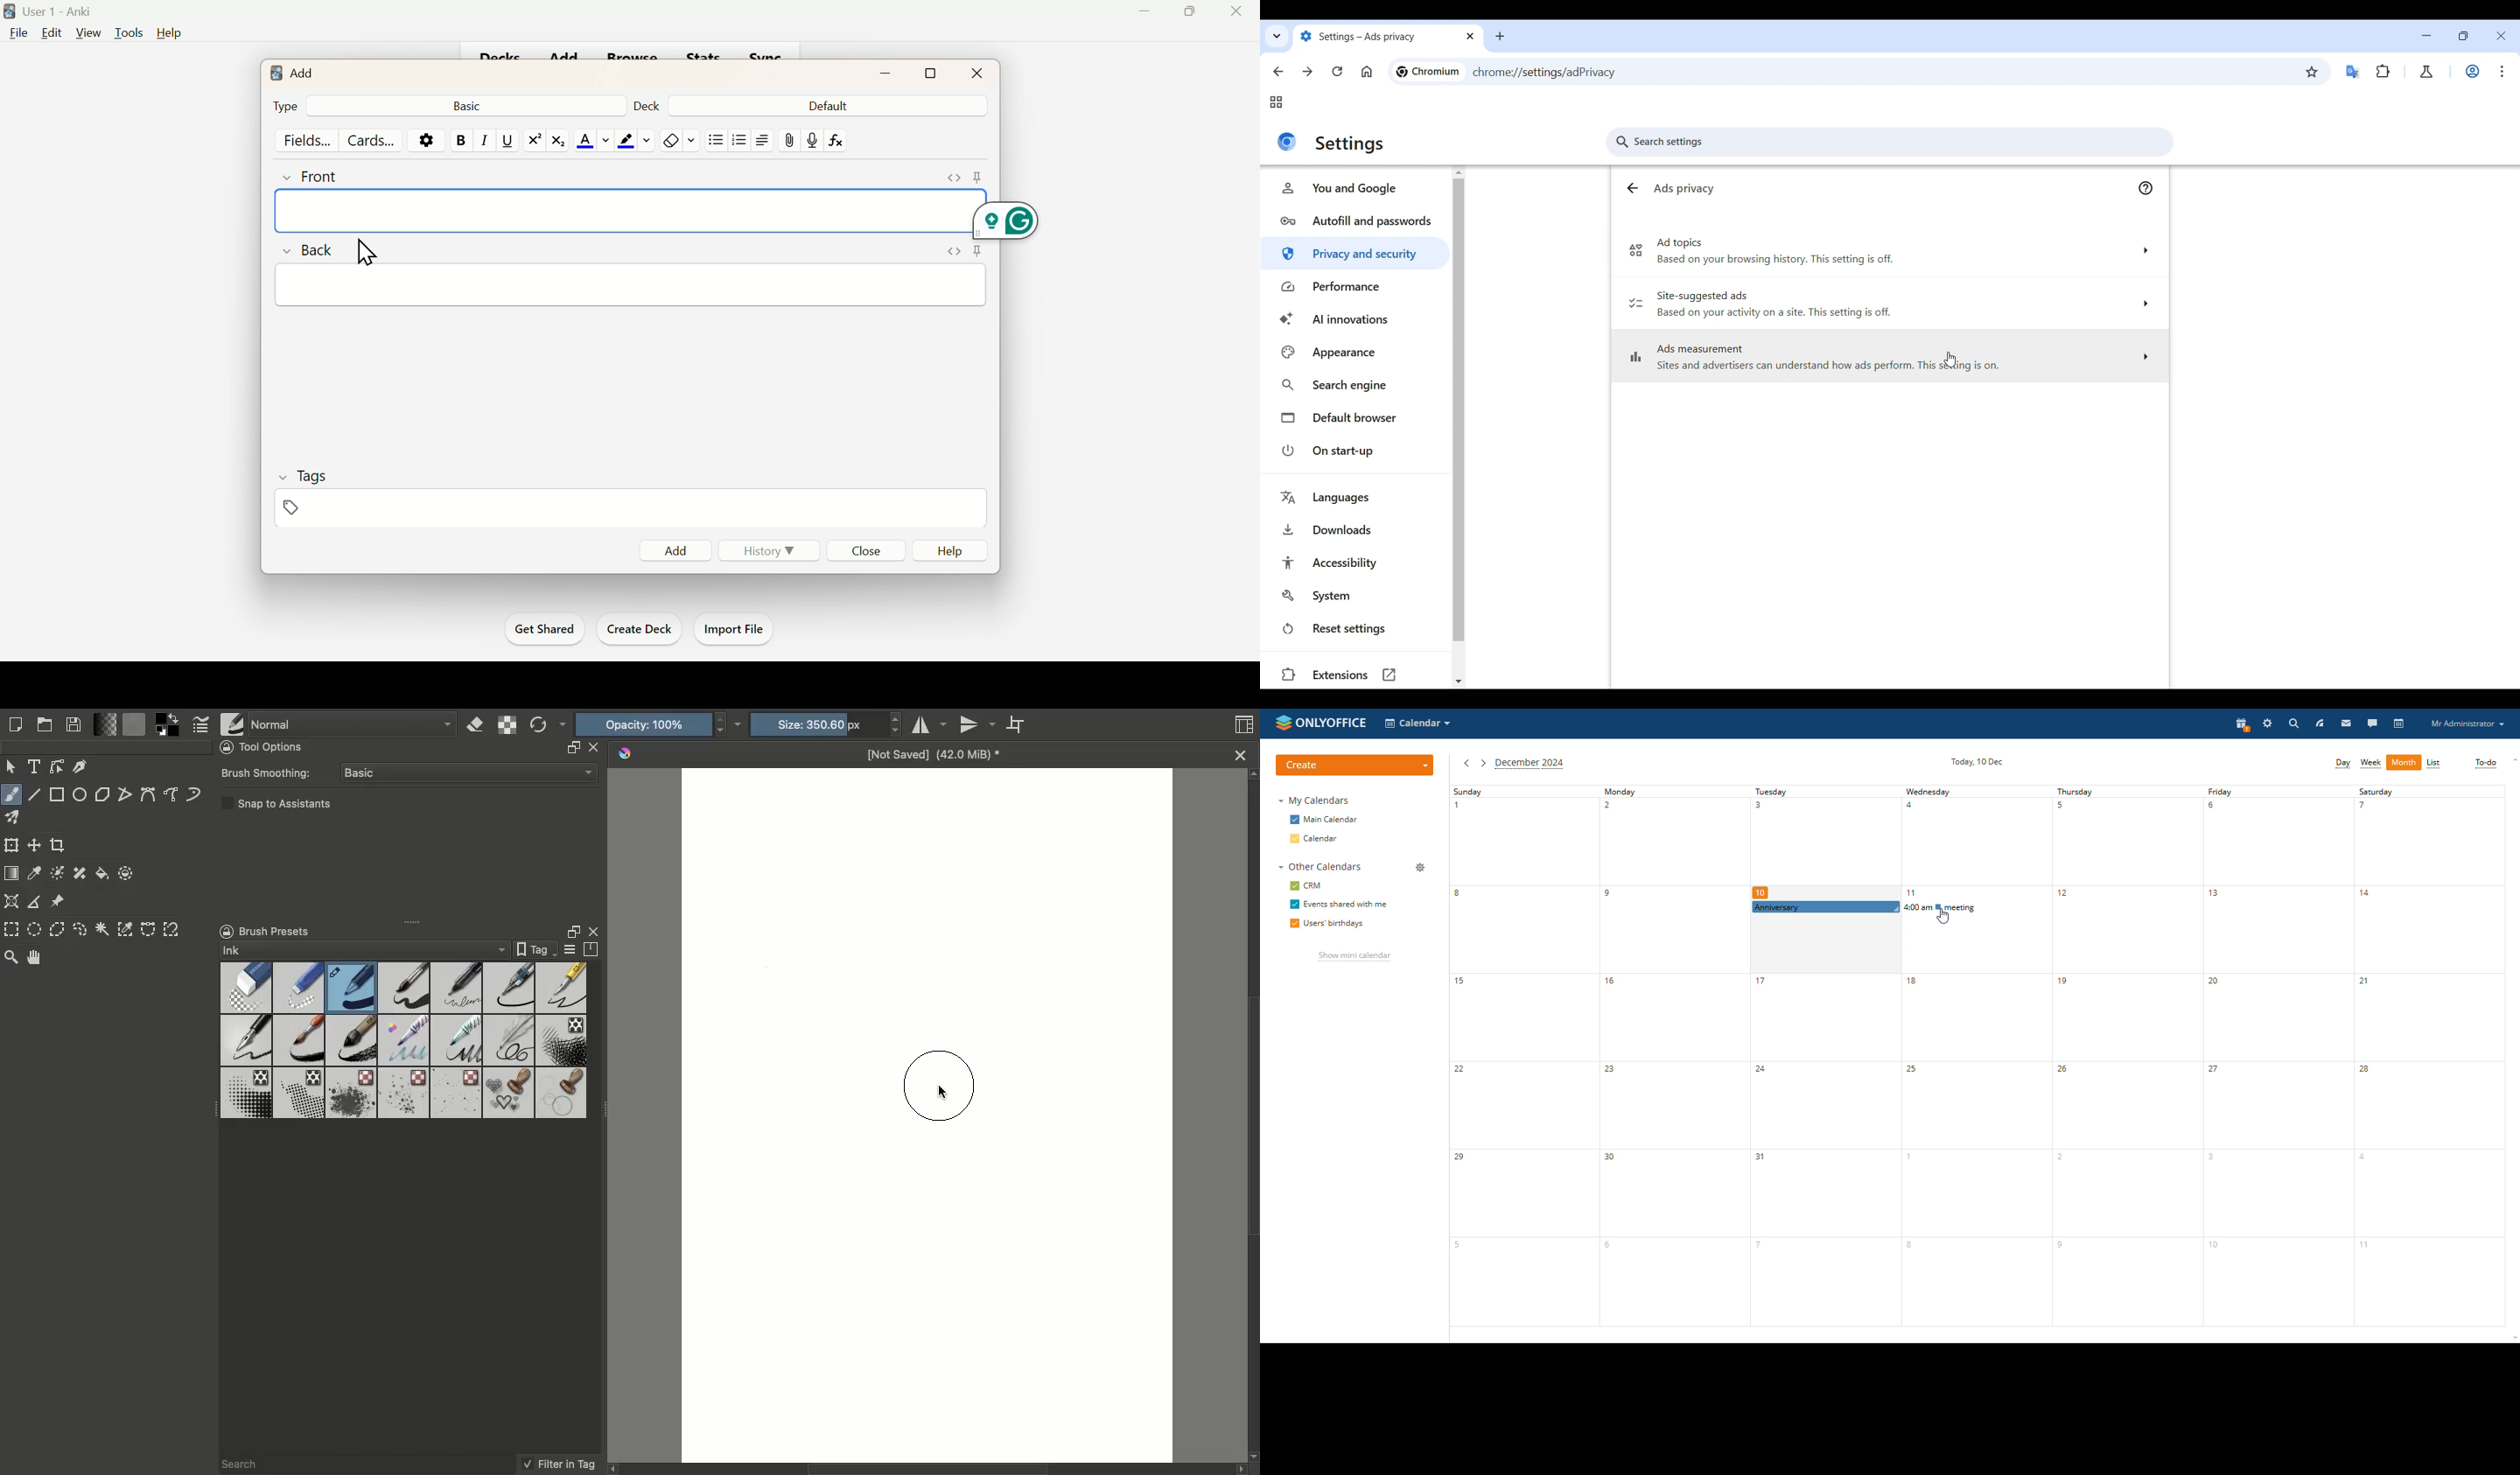 The image size is (2520, 1484). I want to click on Dynamic brush tool, so click(194, 794).